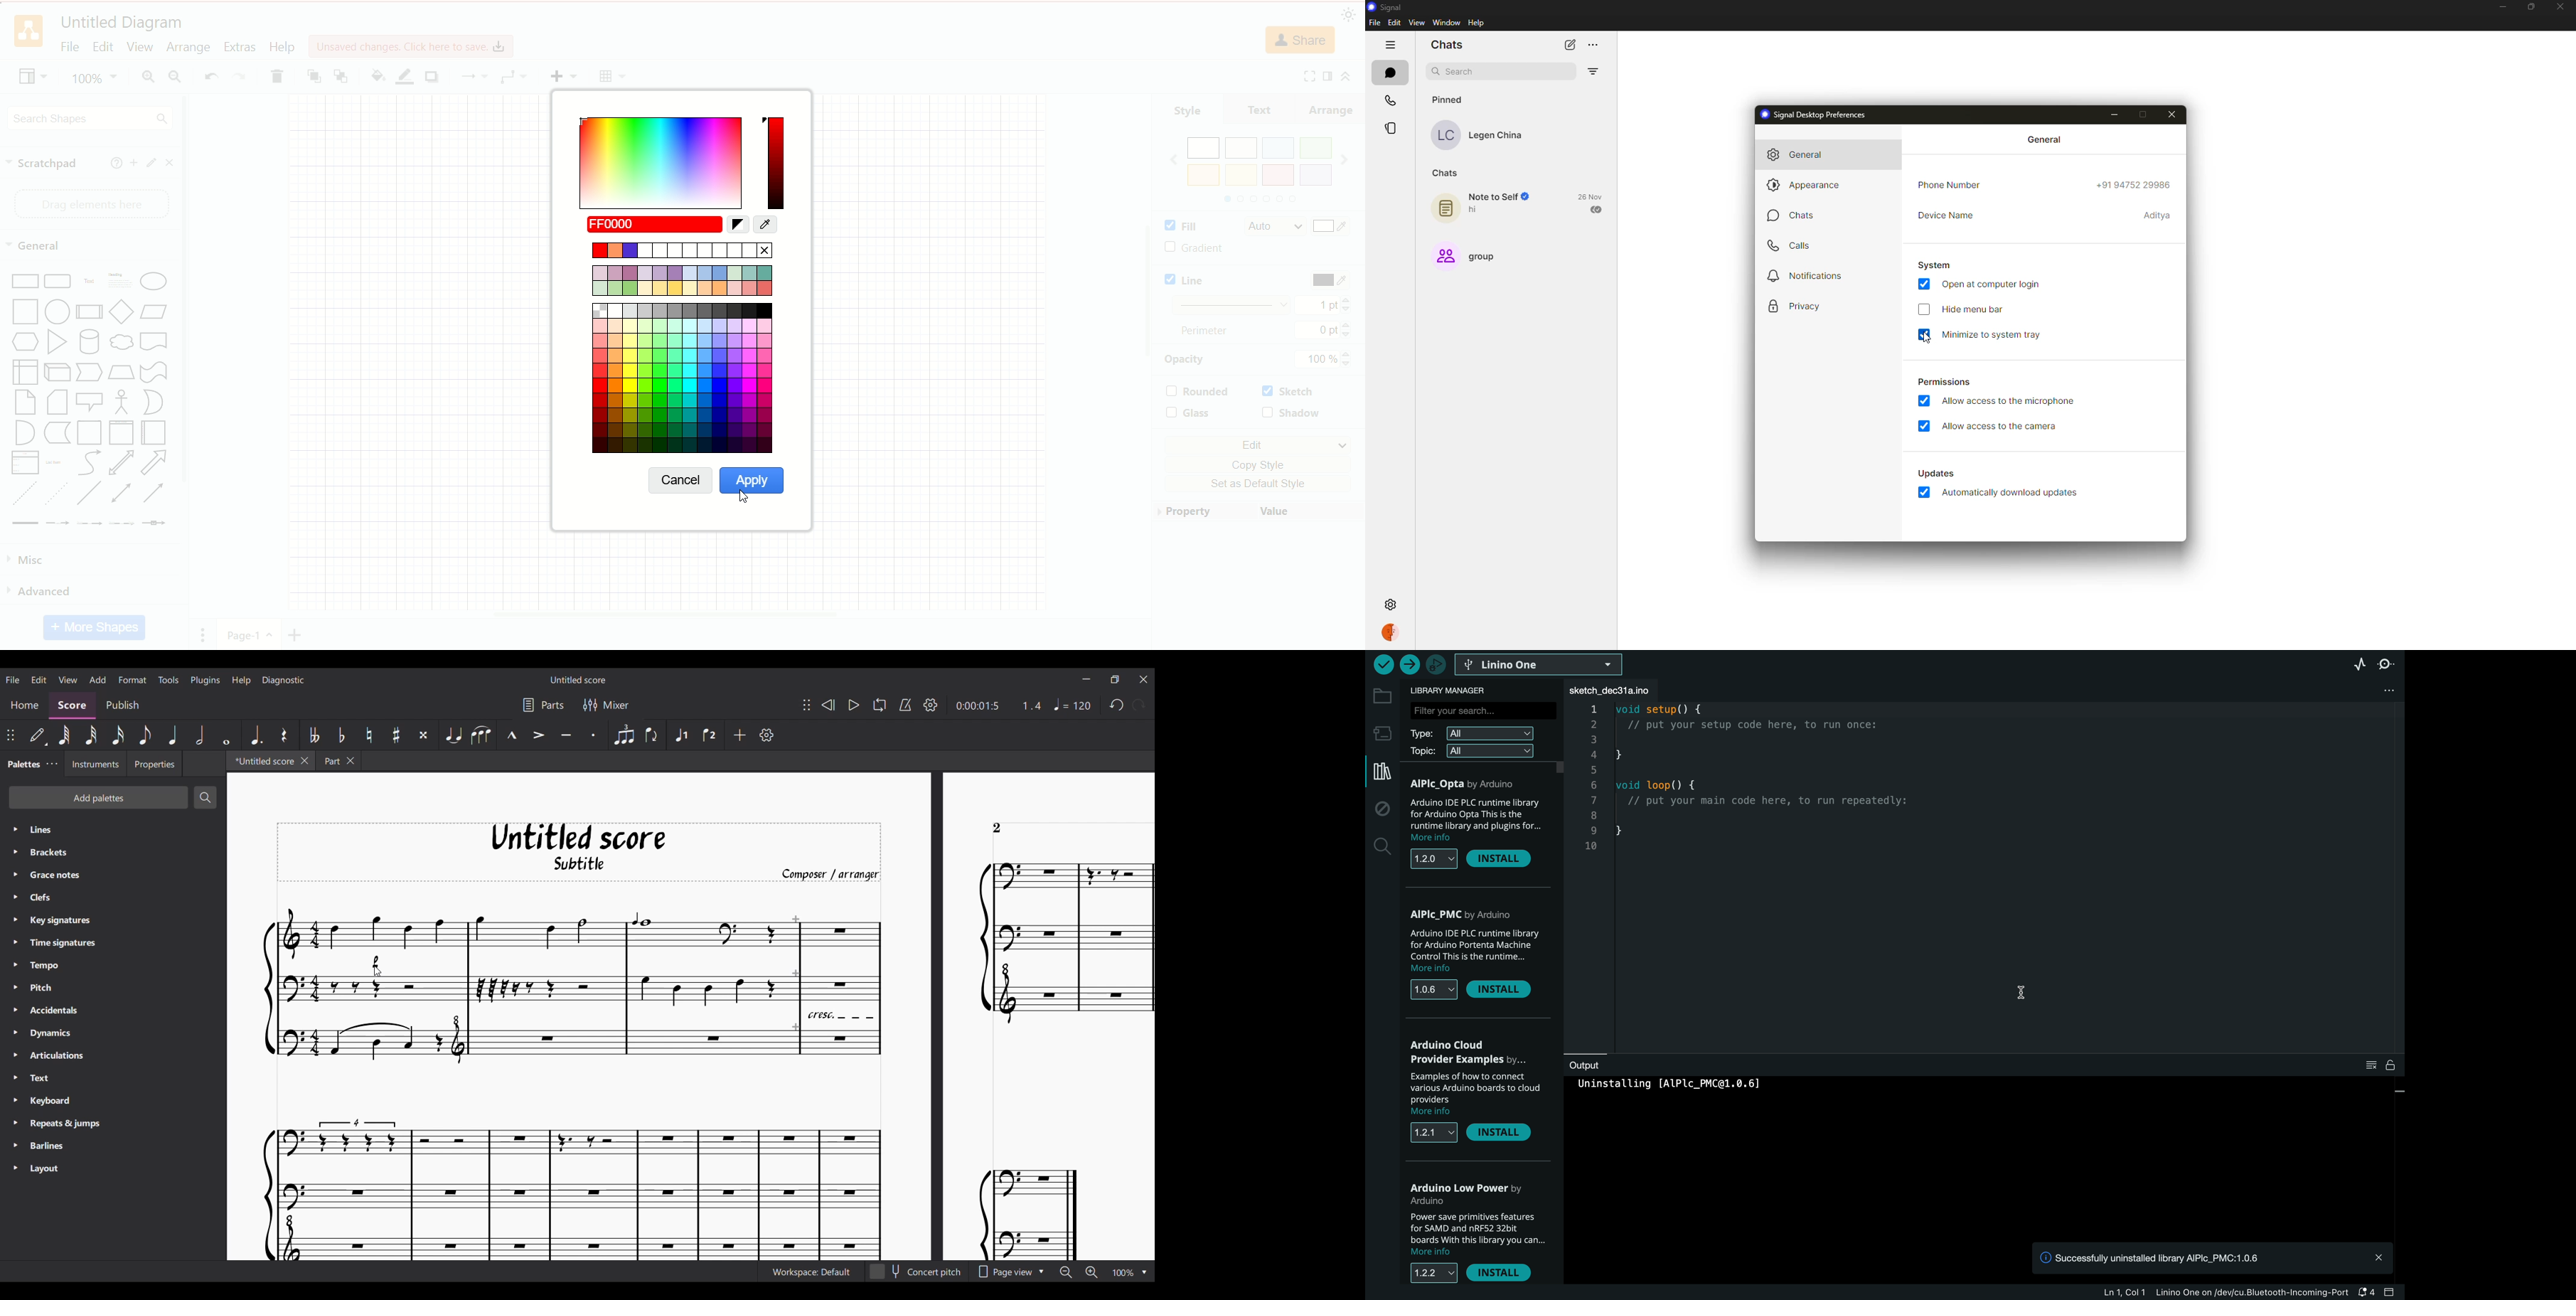 The width and height of the screenshot is (2576, 1316). What do you see at coordinates (255, 734) in the screenshot?
I see `Augmentation dot` at bounding box center [255, 734].